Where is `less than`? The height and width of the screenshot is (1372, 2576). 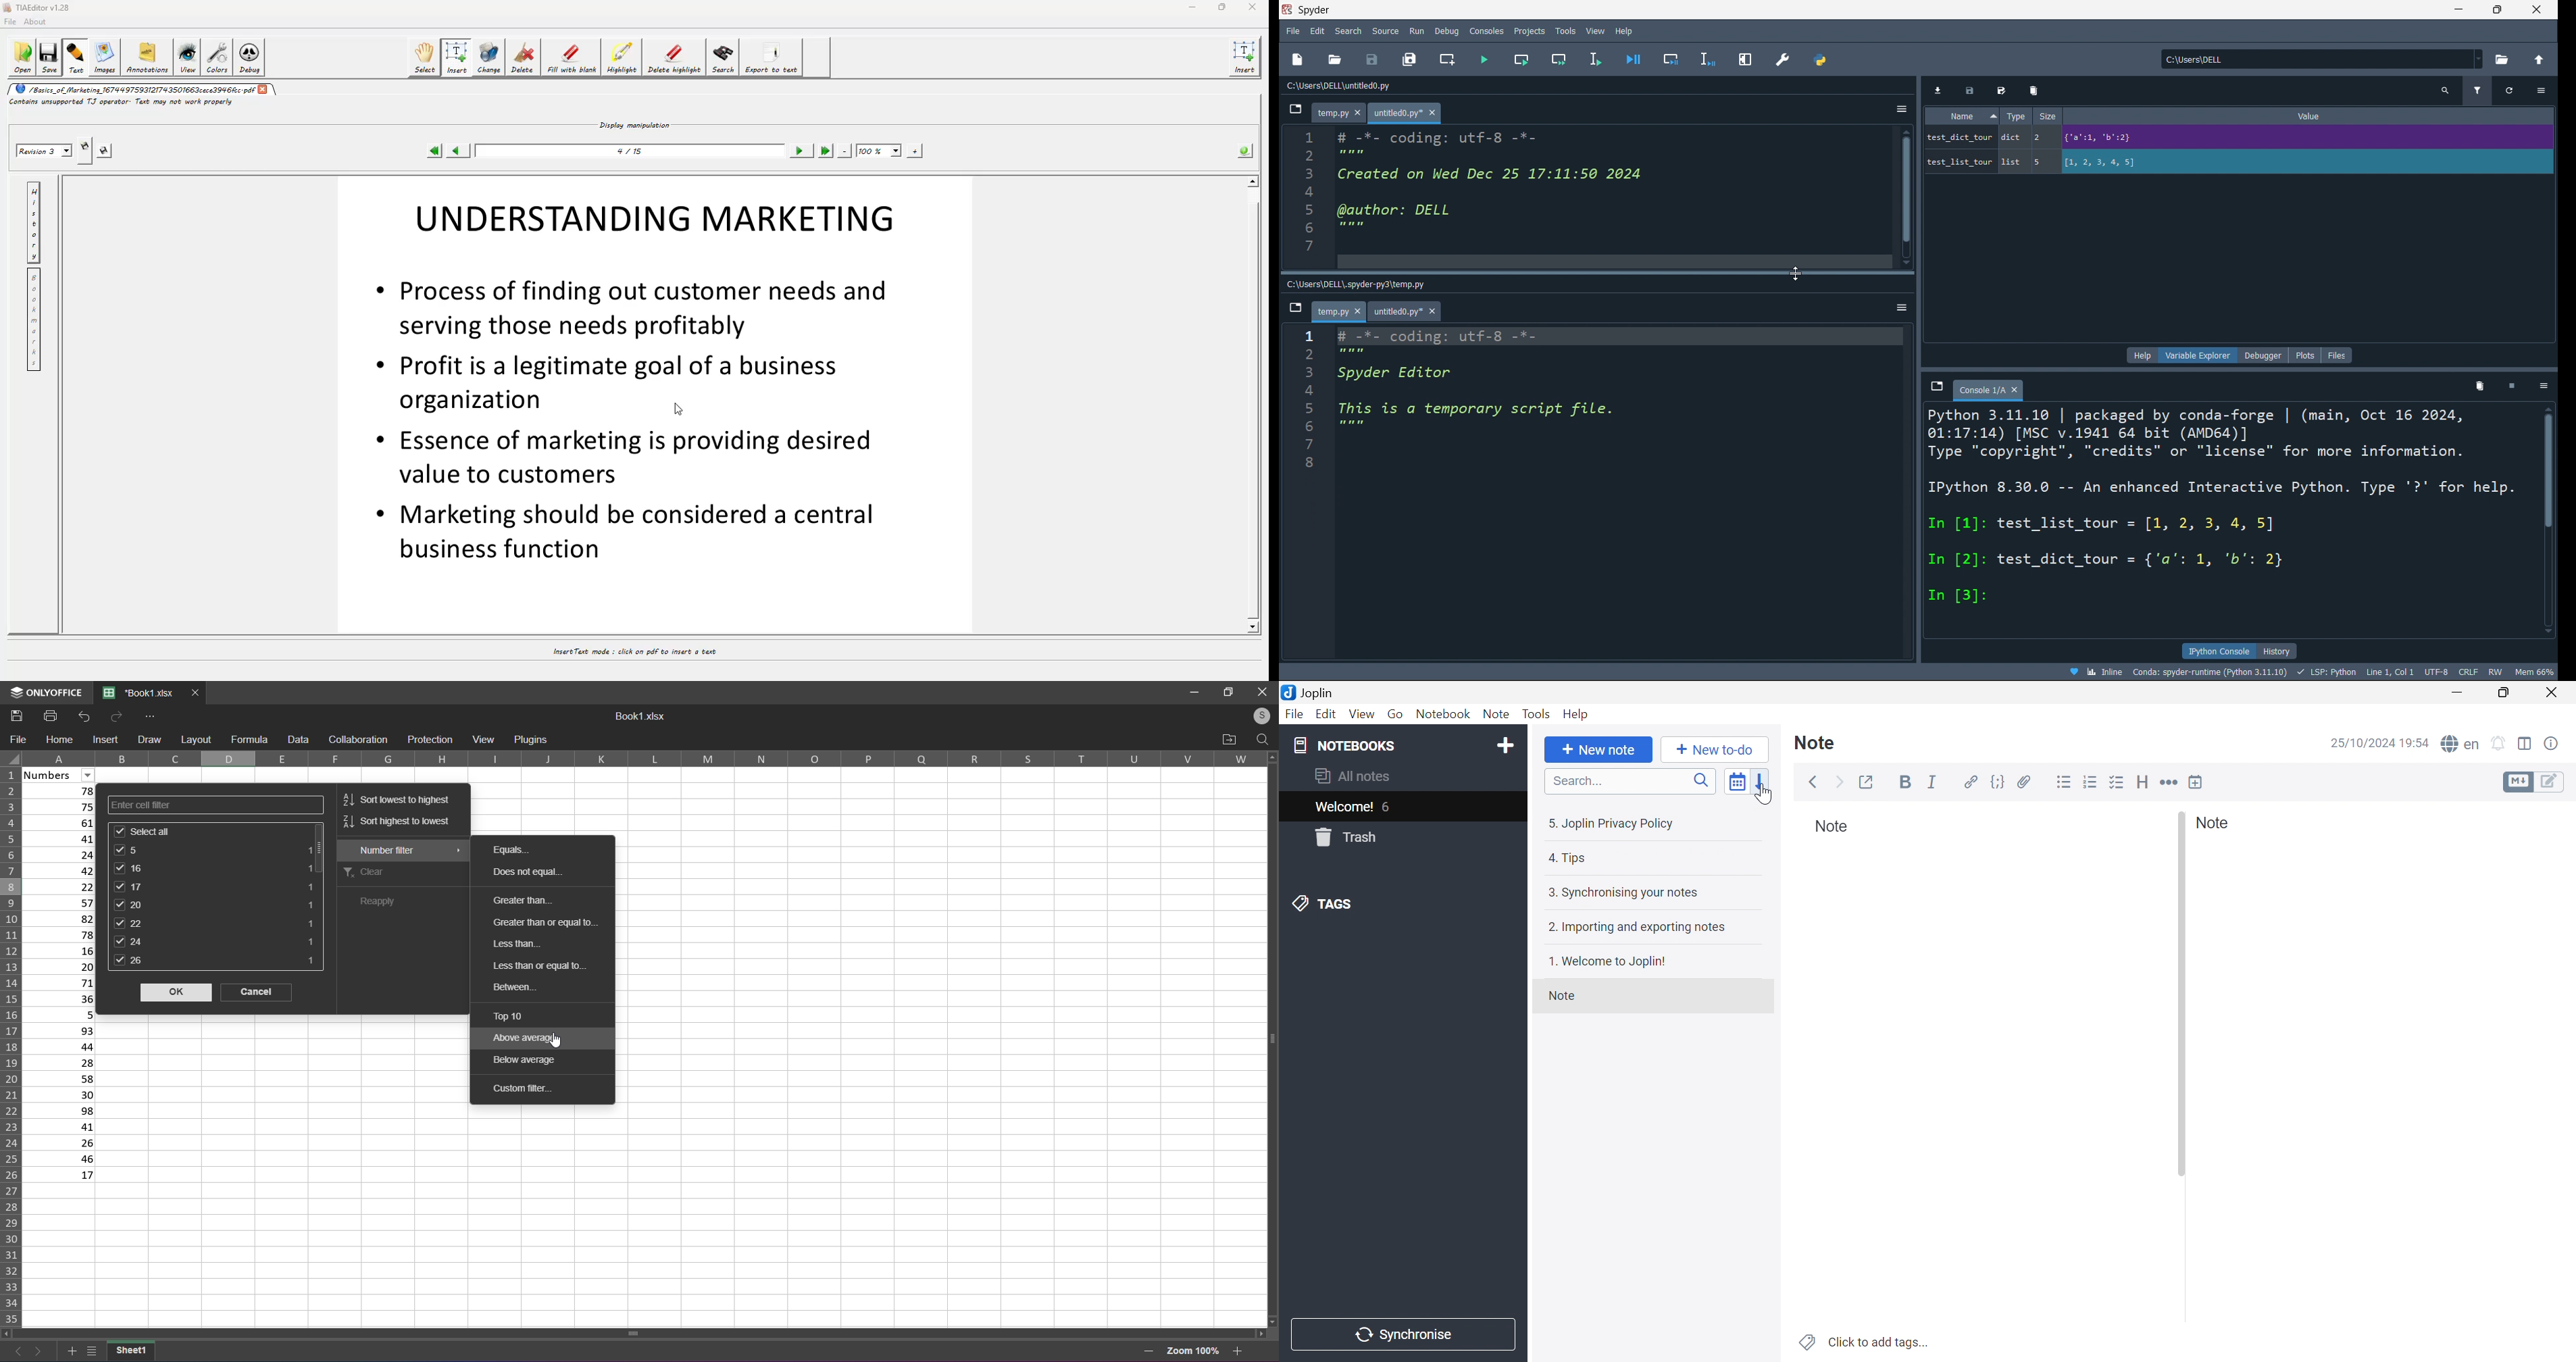
less than is located at coordinates (518, 942).